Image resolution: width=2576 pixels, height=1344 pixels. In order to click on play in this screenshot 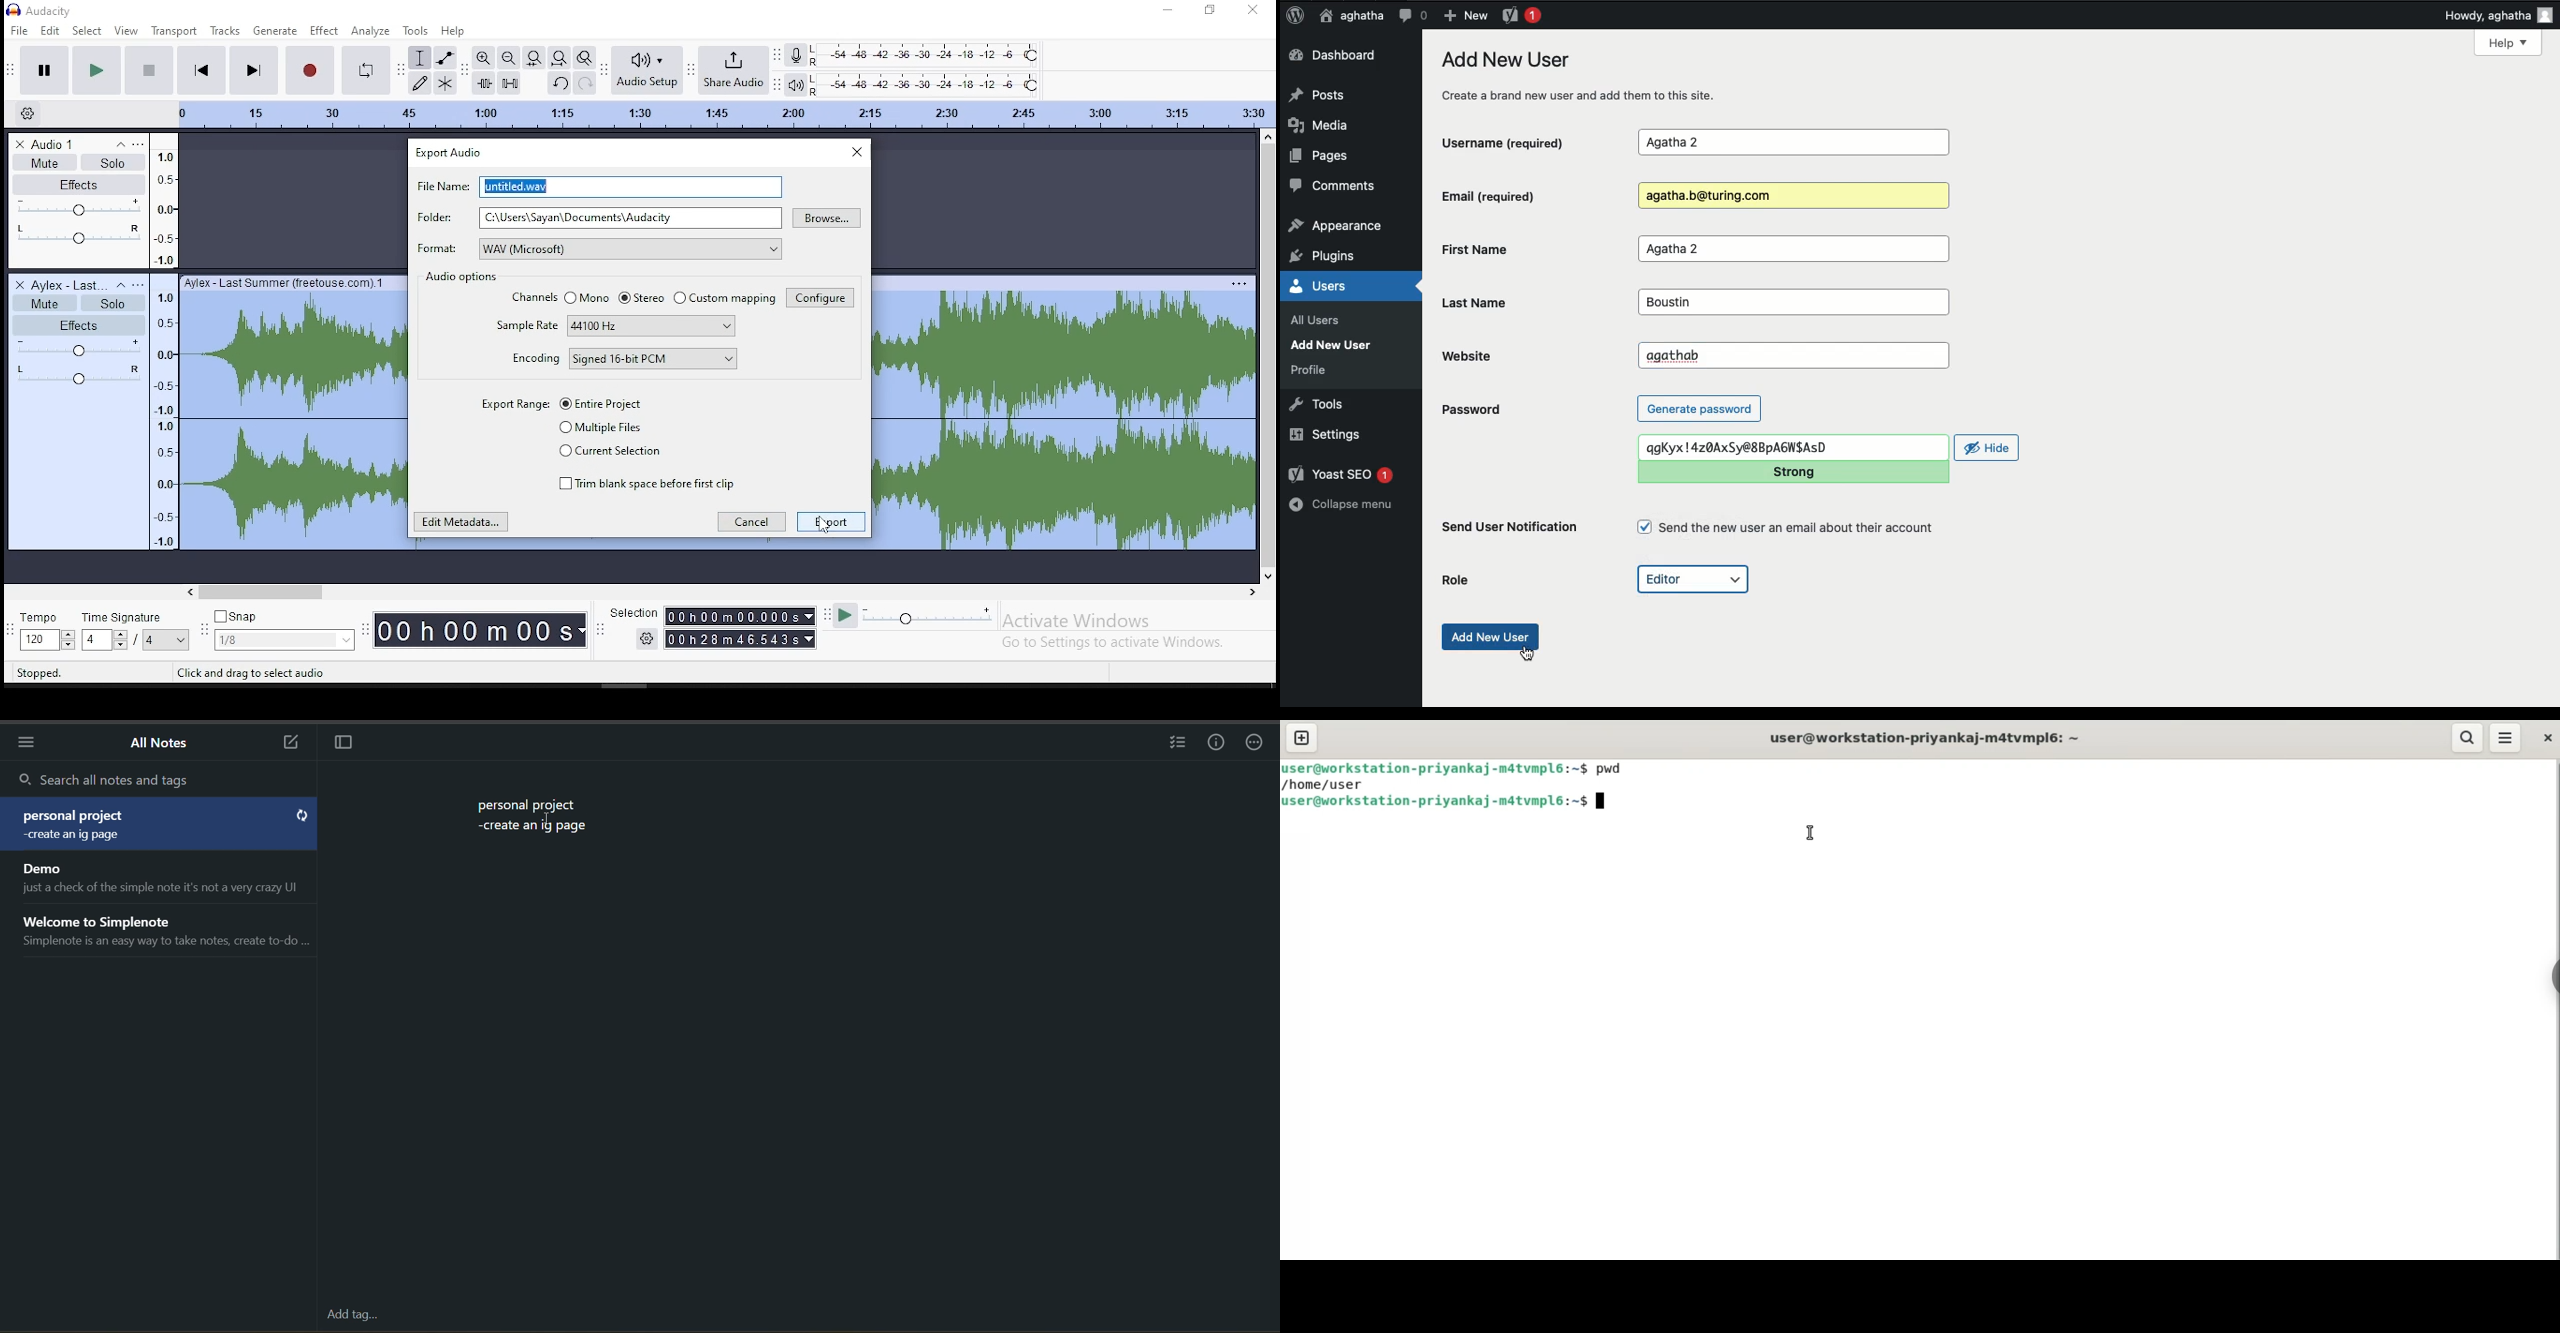, I will do `click(98, 72)`.